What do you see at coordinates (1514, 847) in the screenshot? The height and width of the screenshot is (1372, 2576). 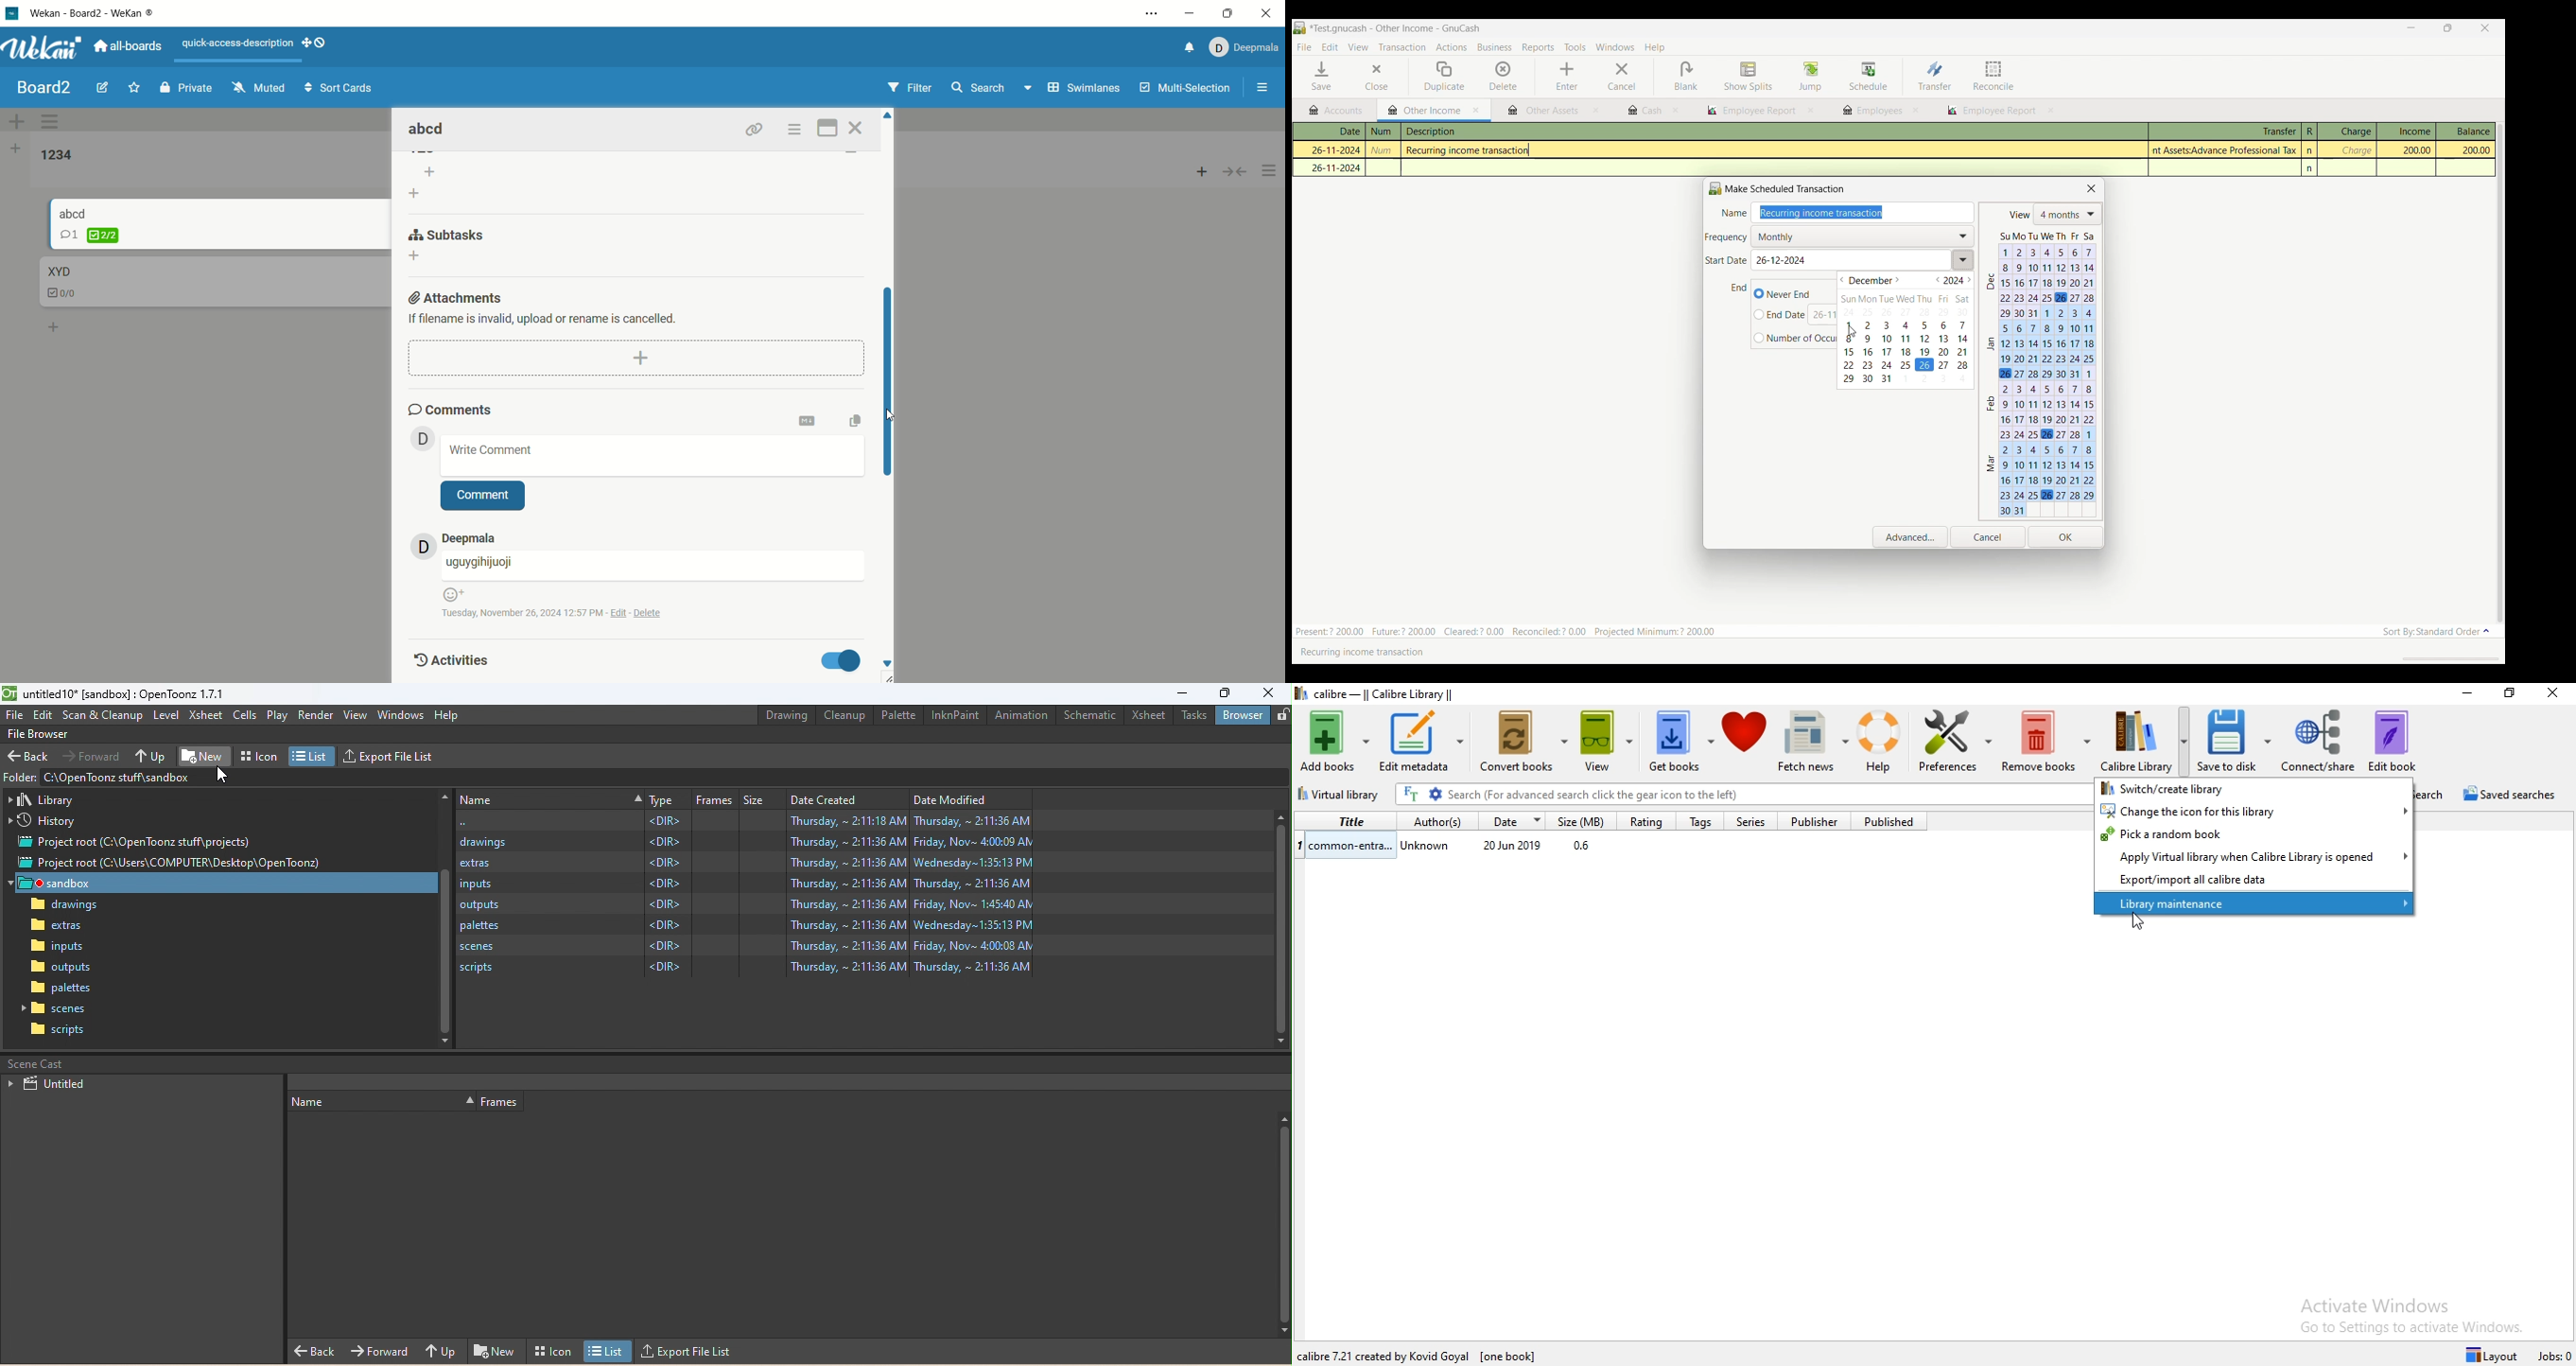 I see `20 Jun 2019` at bounding box center [1514, 847].